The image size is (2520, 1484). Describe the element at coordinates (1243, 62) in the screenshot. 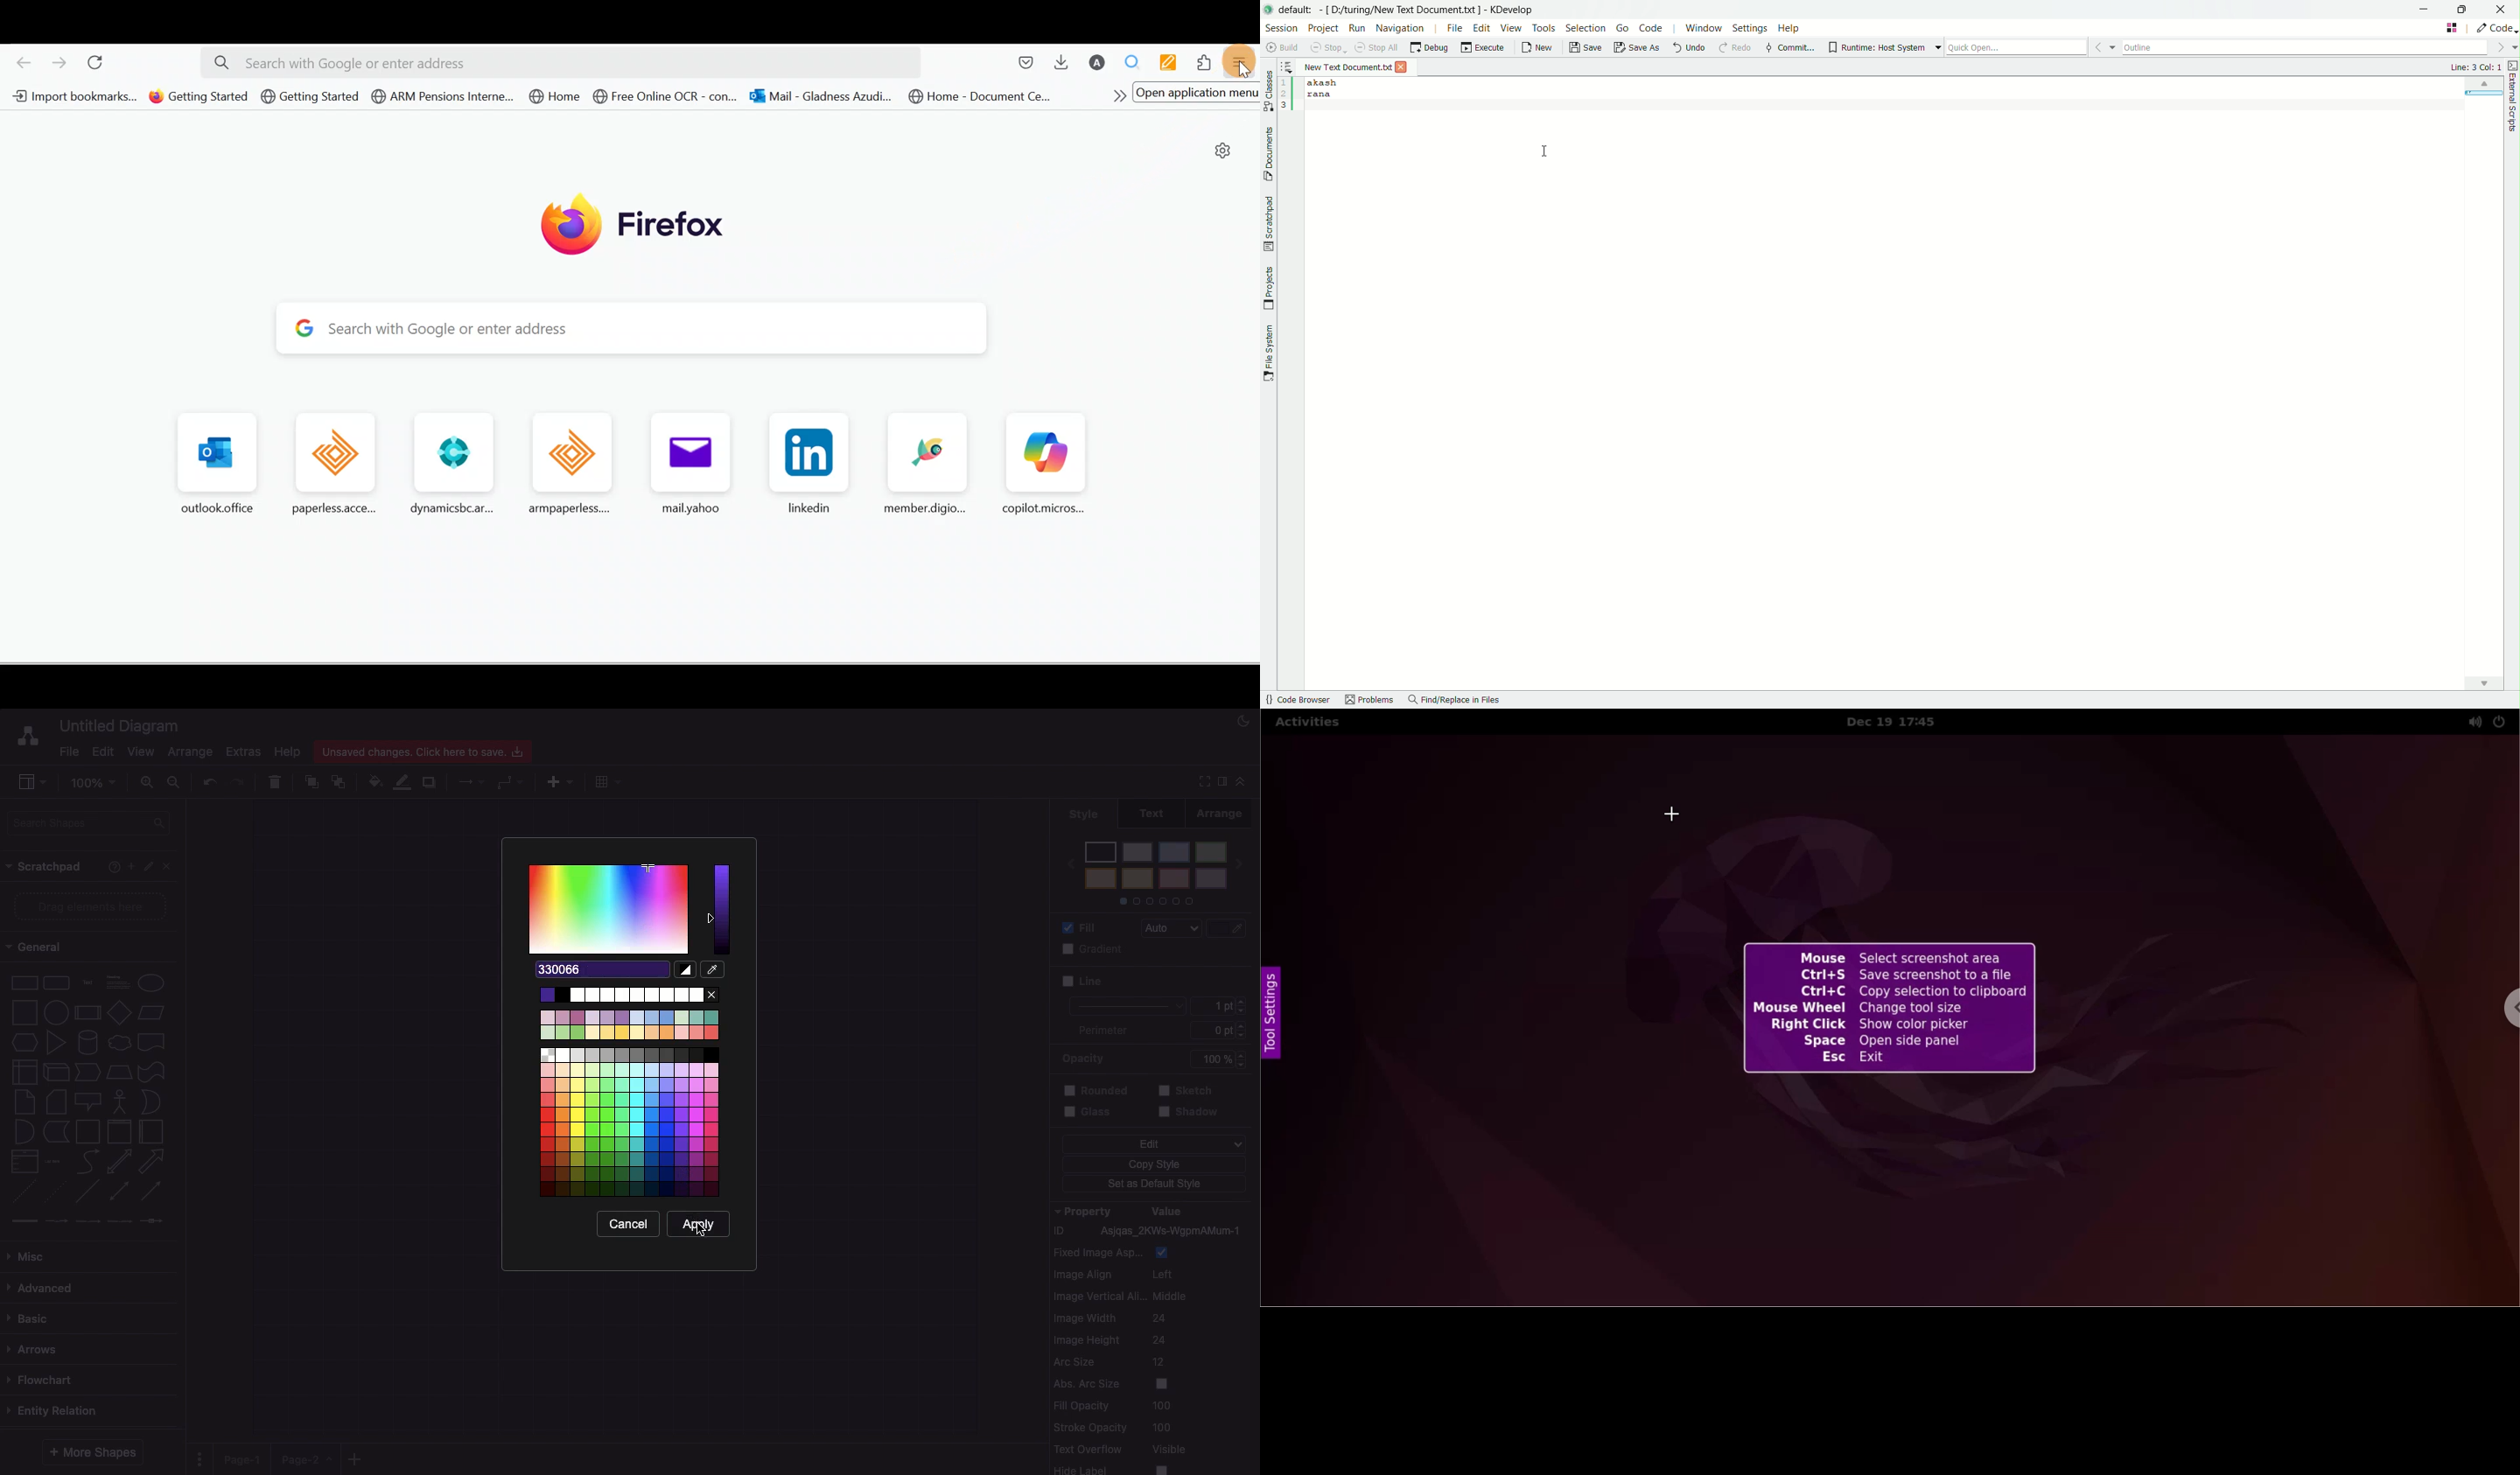

I see `Open application menu` at that location.